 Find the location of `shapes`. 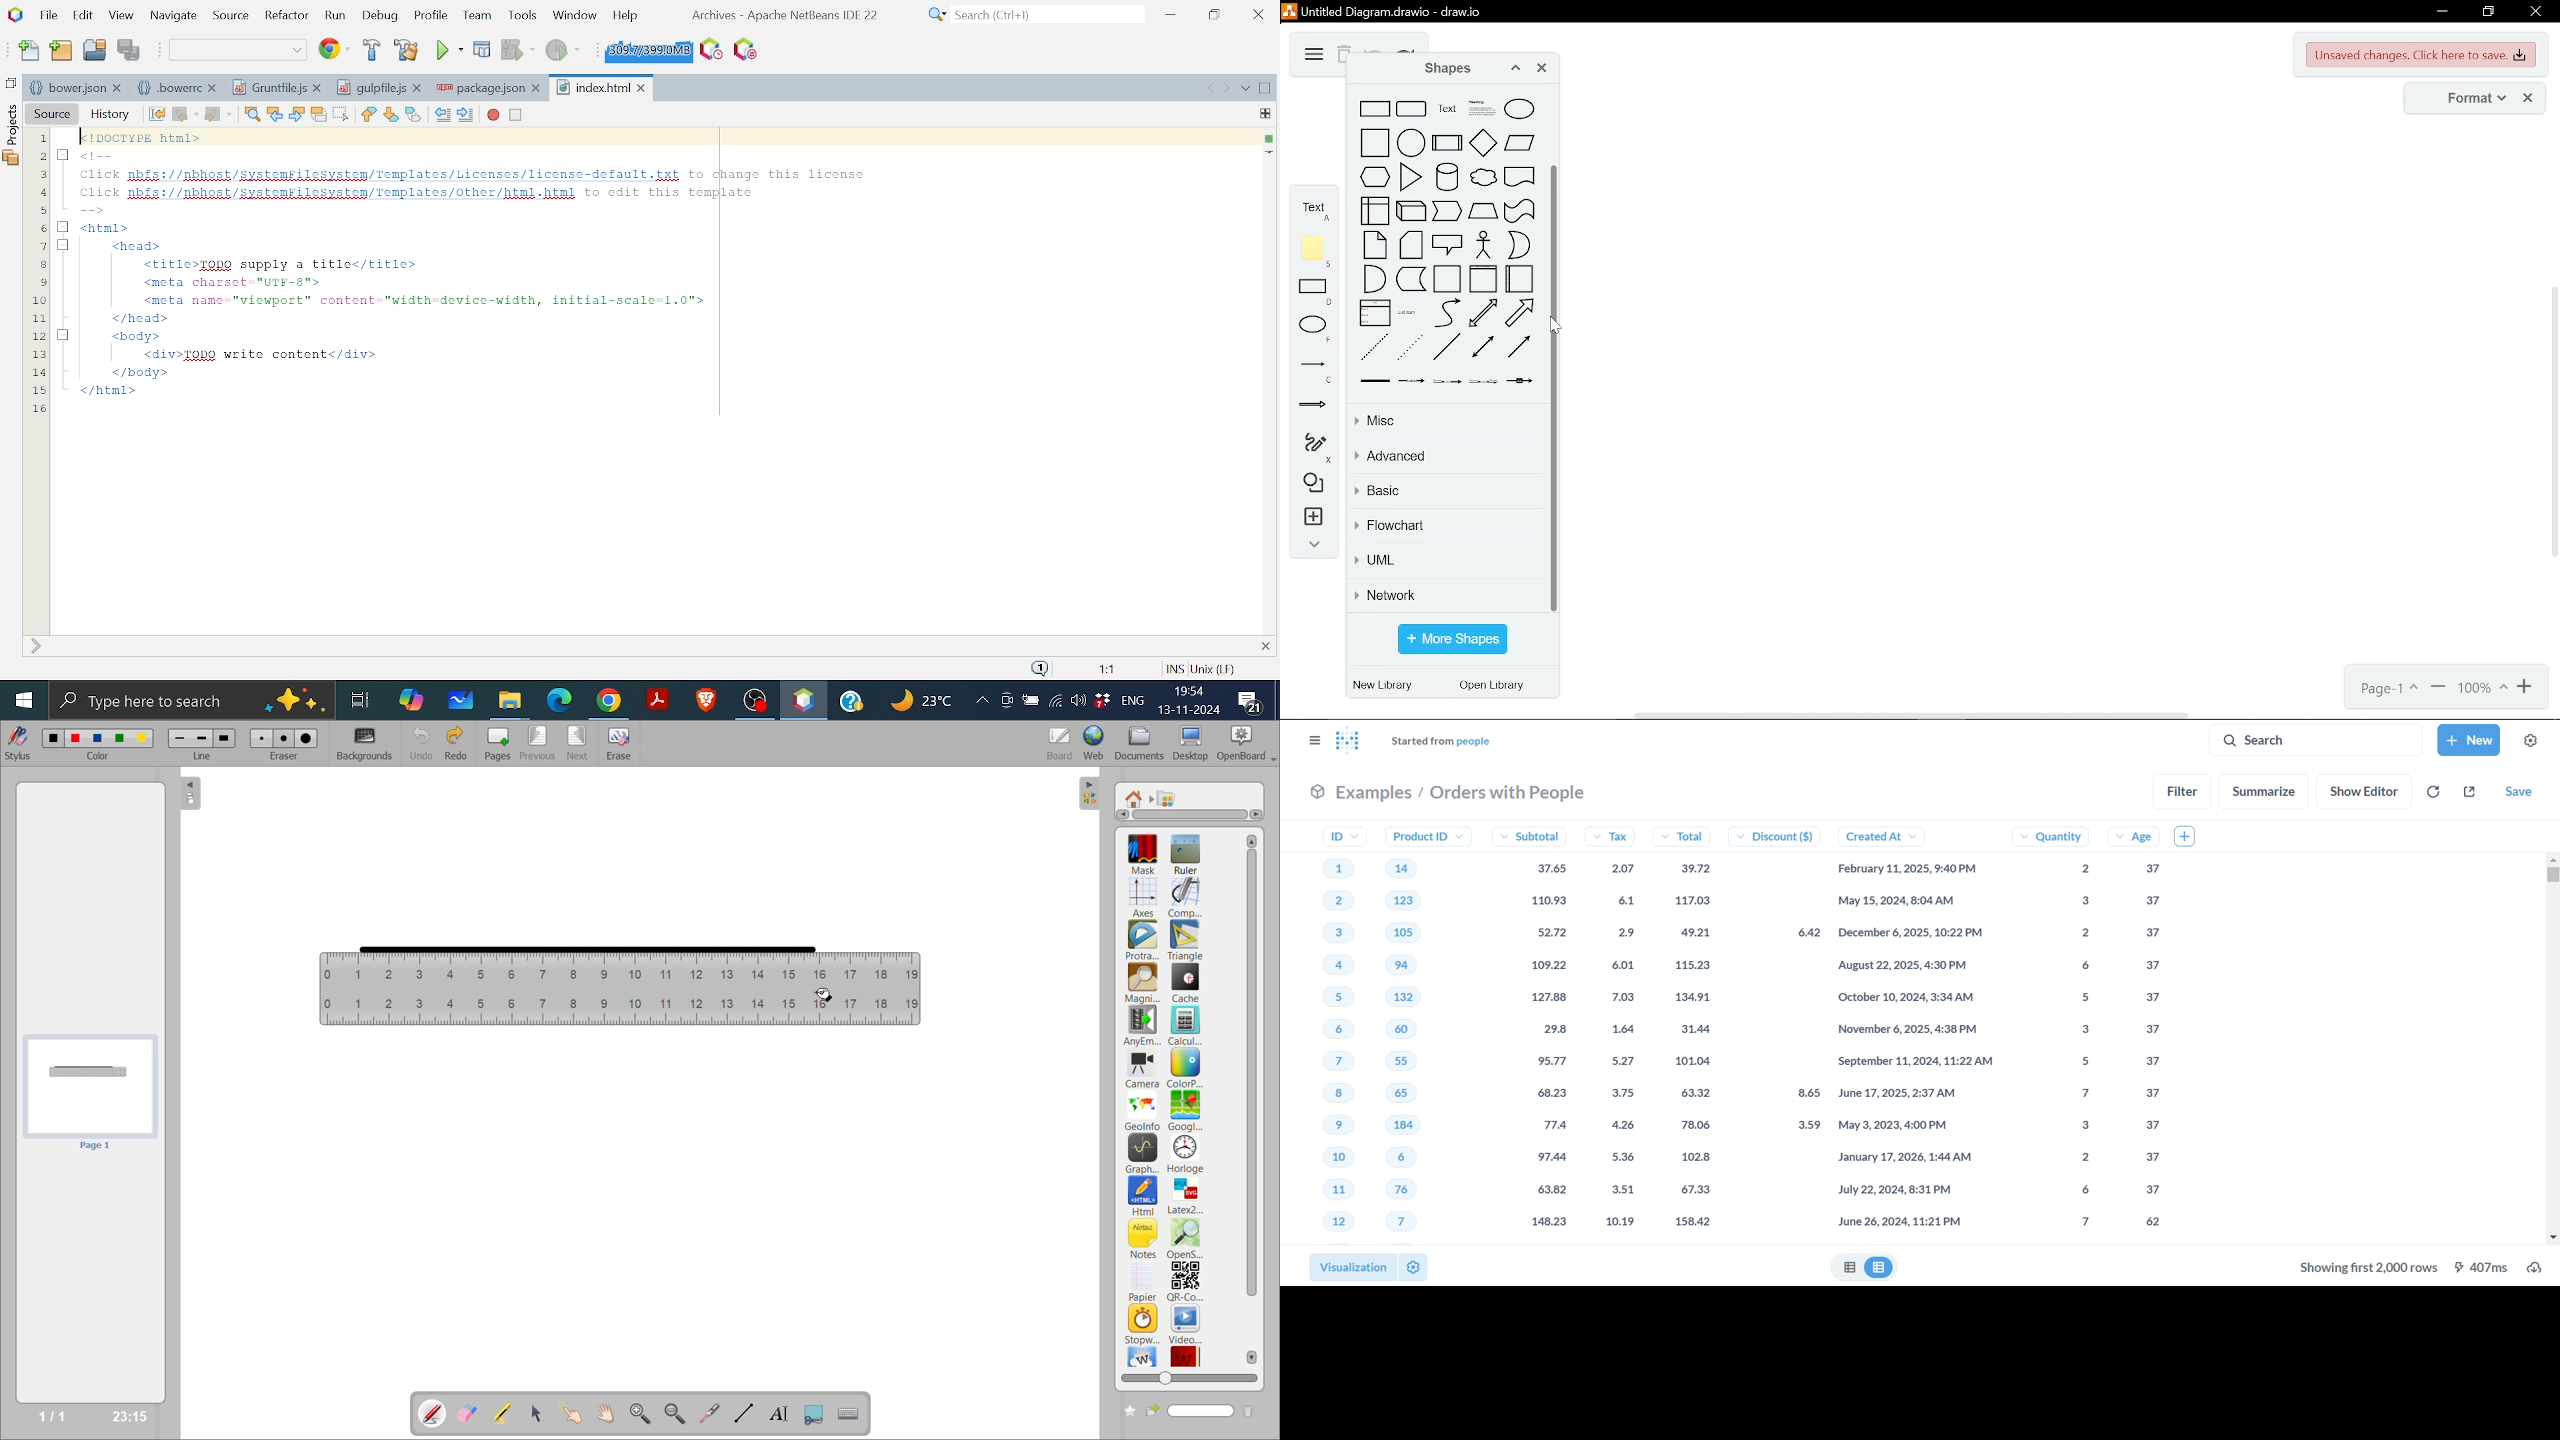

shapes is located at coordinates (1310, 484).